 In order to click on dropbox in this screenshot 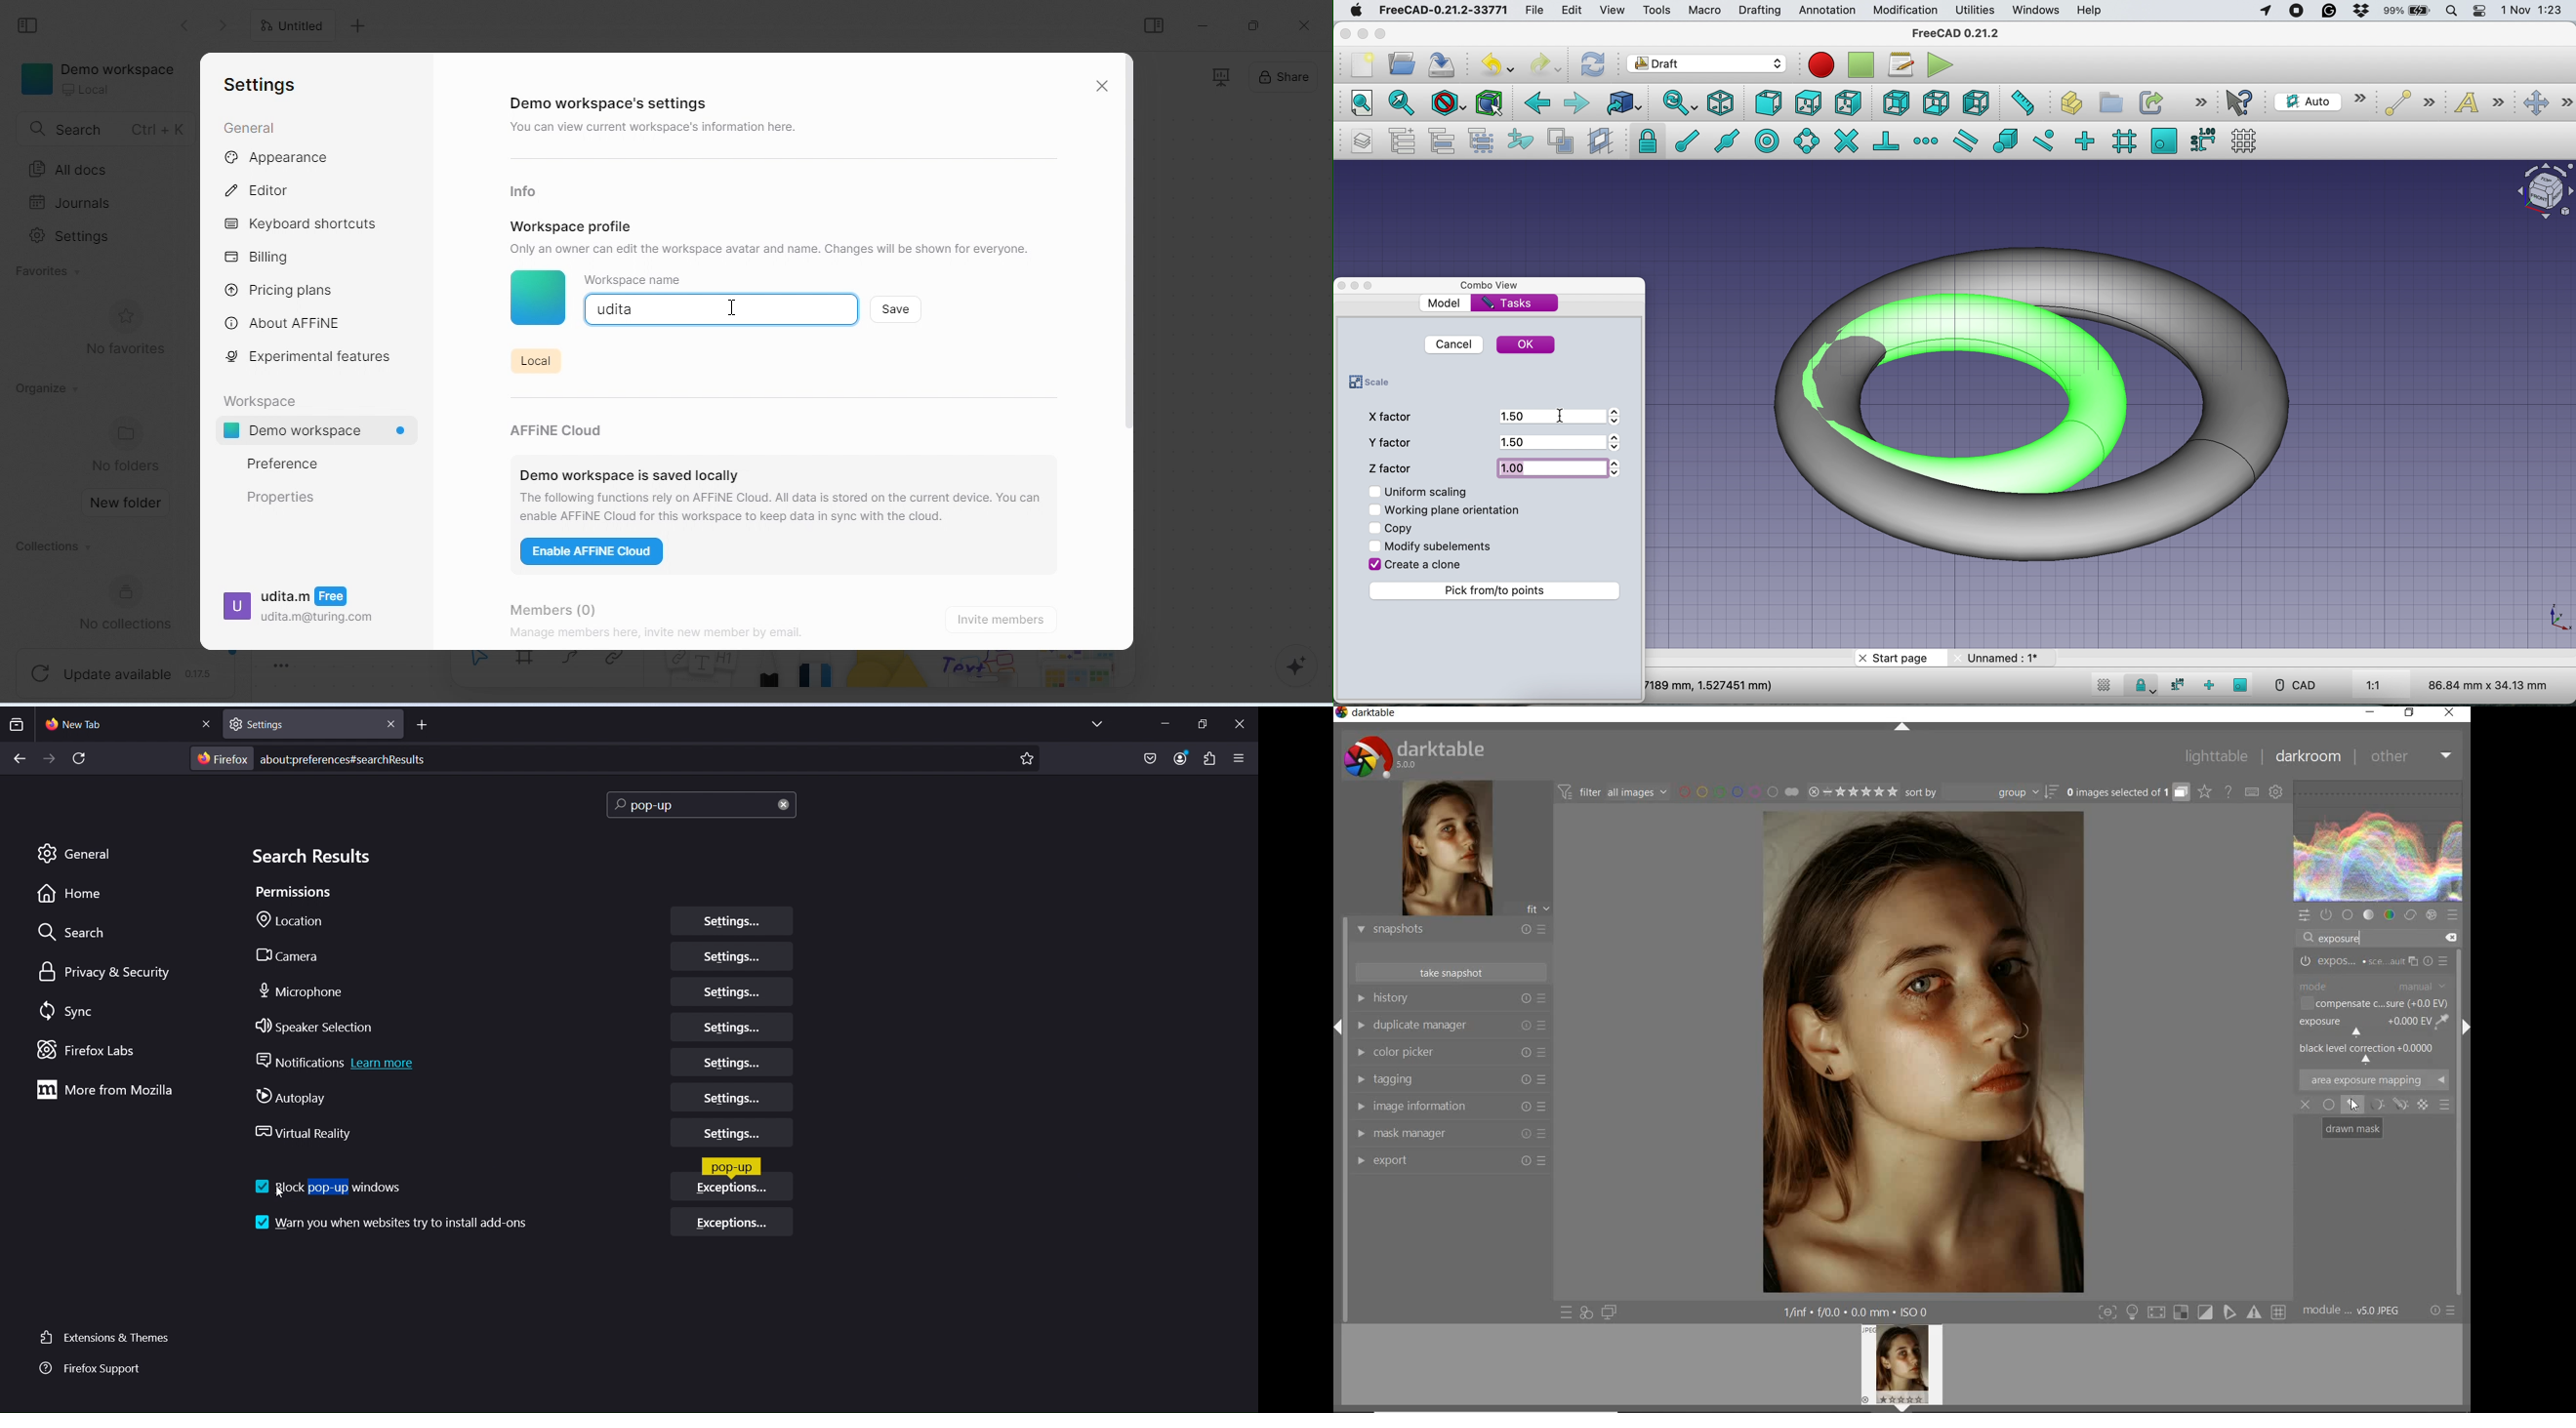, I will do `click(2360, 11)`.